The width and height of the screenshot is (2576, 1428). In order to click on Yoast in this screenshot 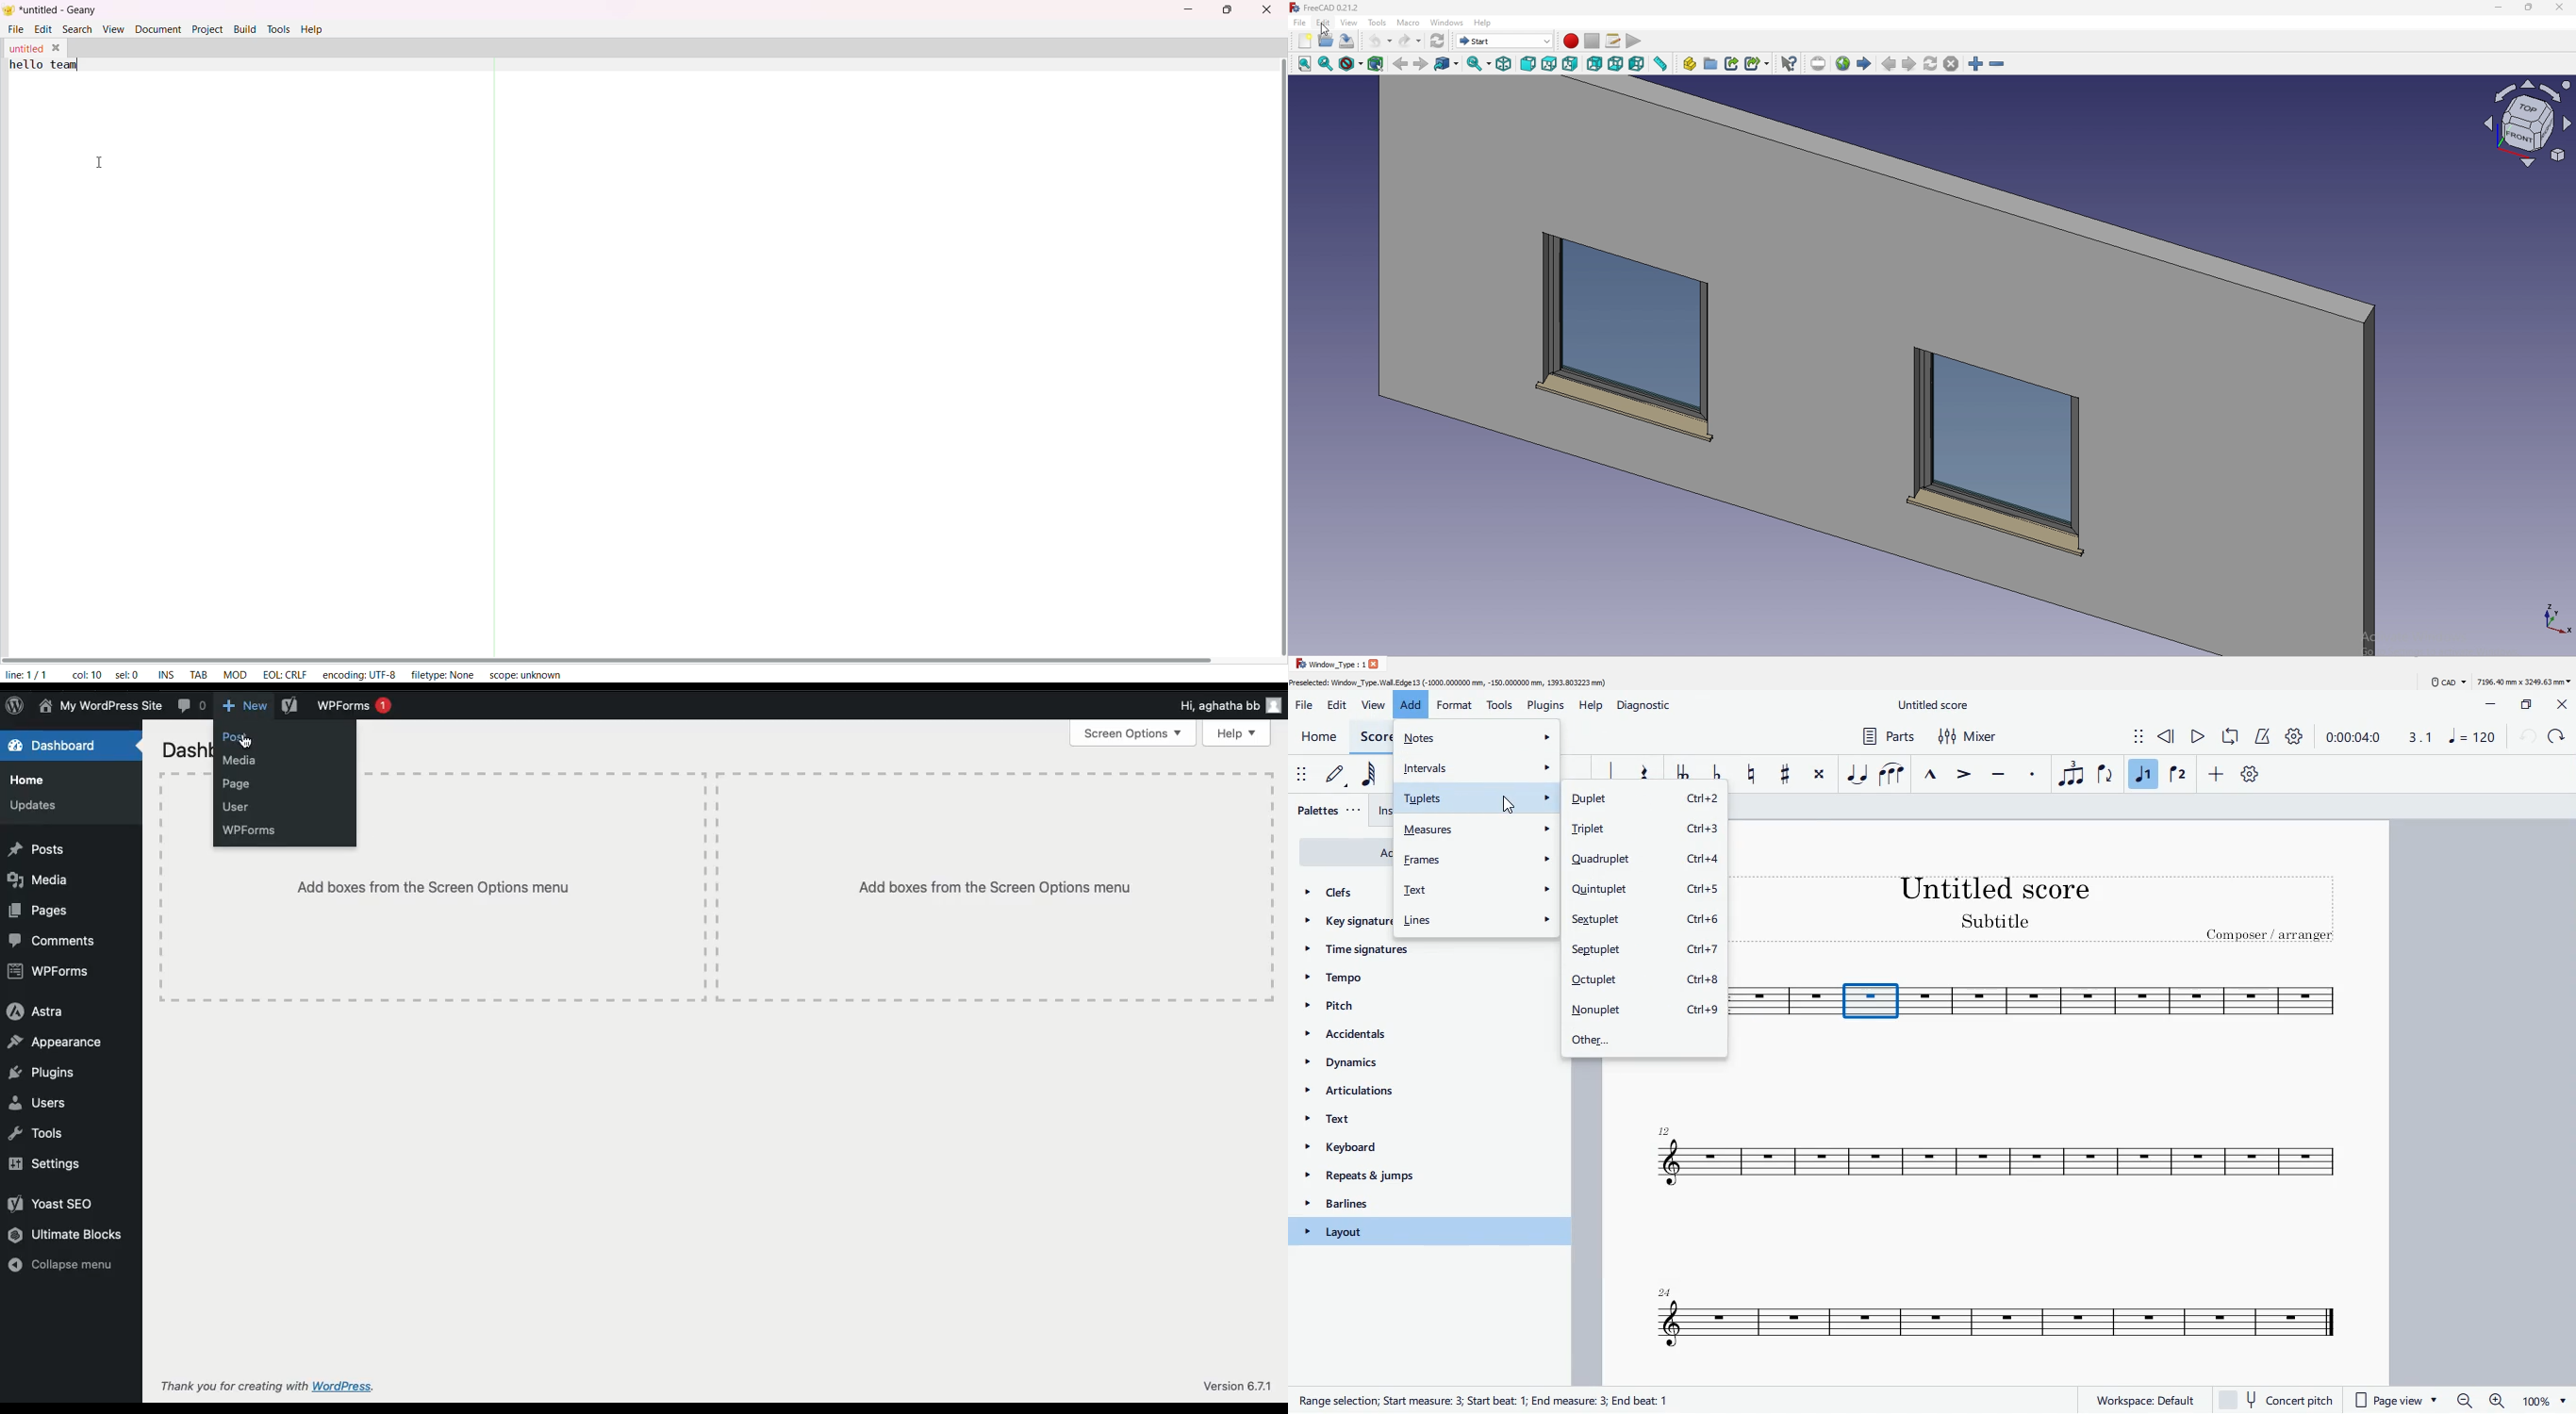, I will do `click(292, 706)`.